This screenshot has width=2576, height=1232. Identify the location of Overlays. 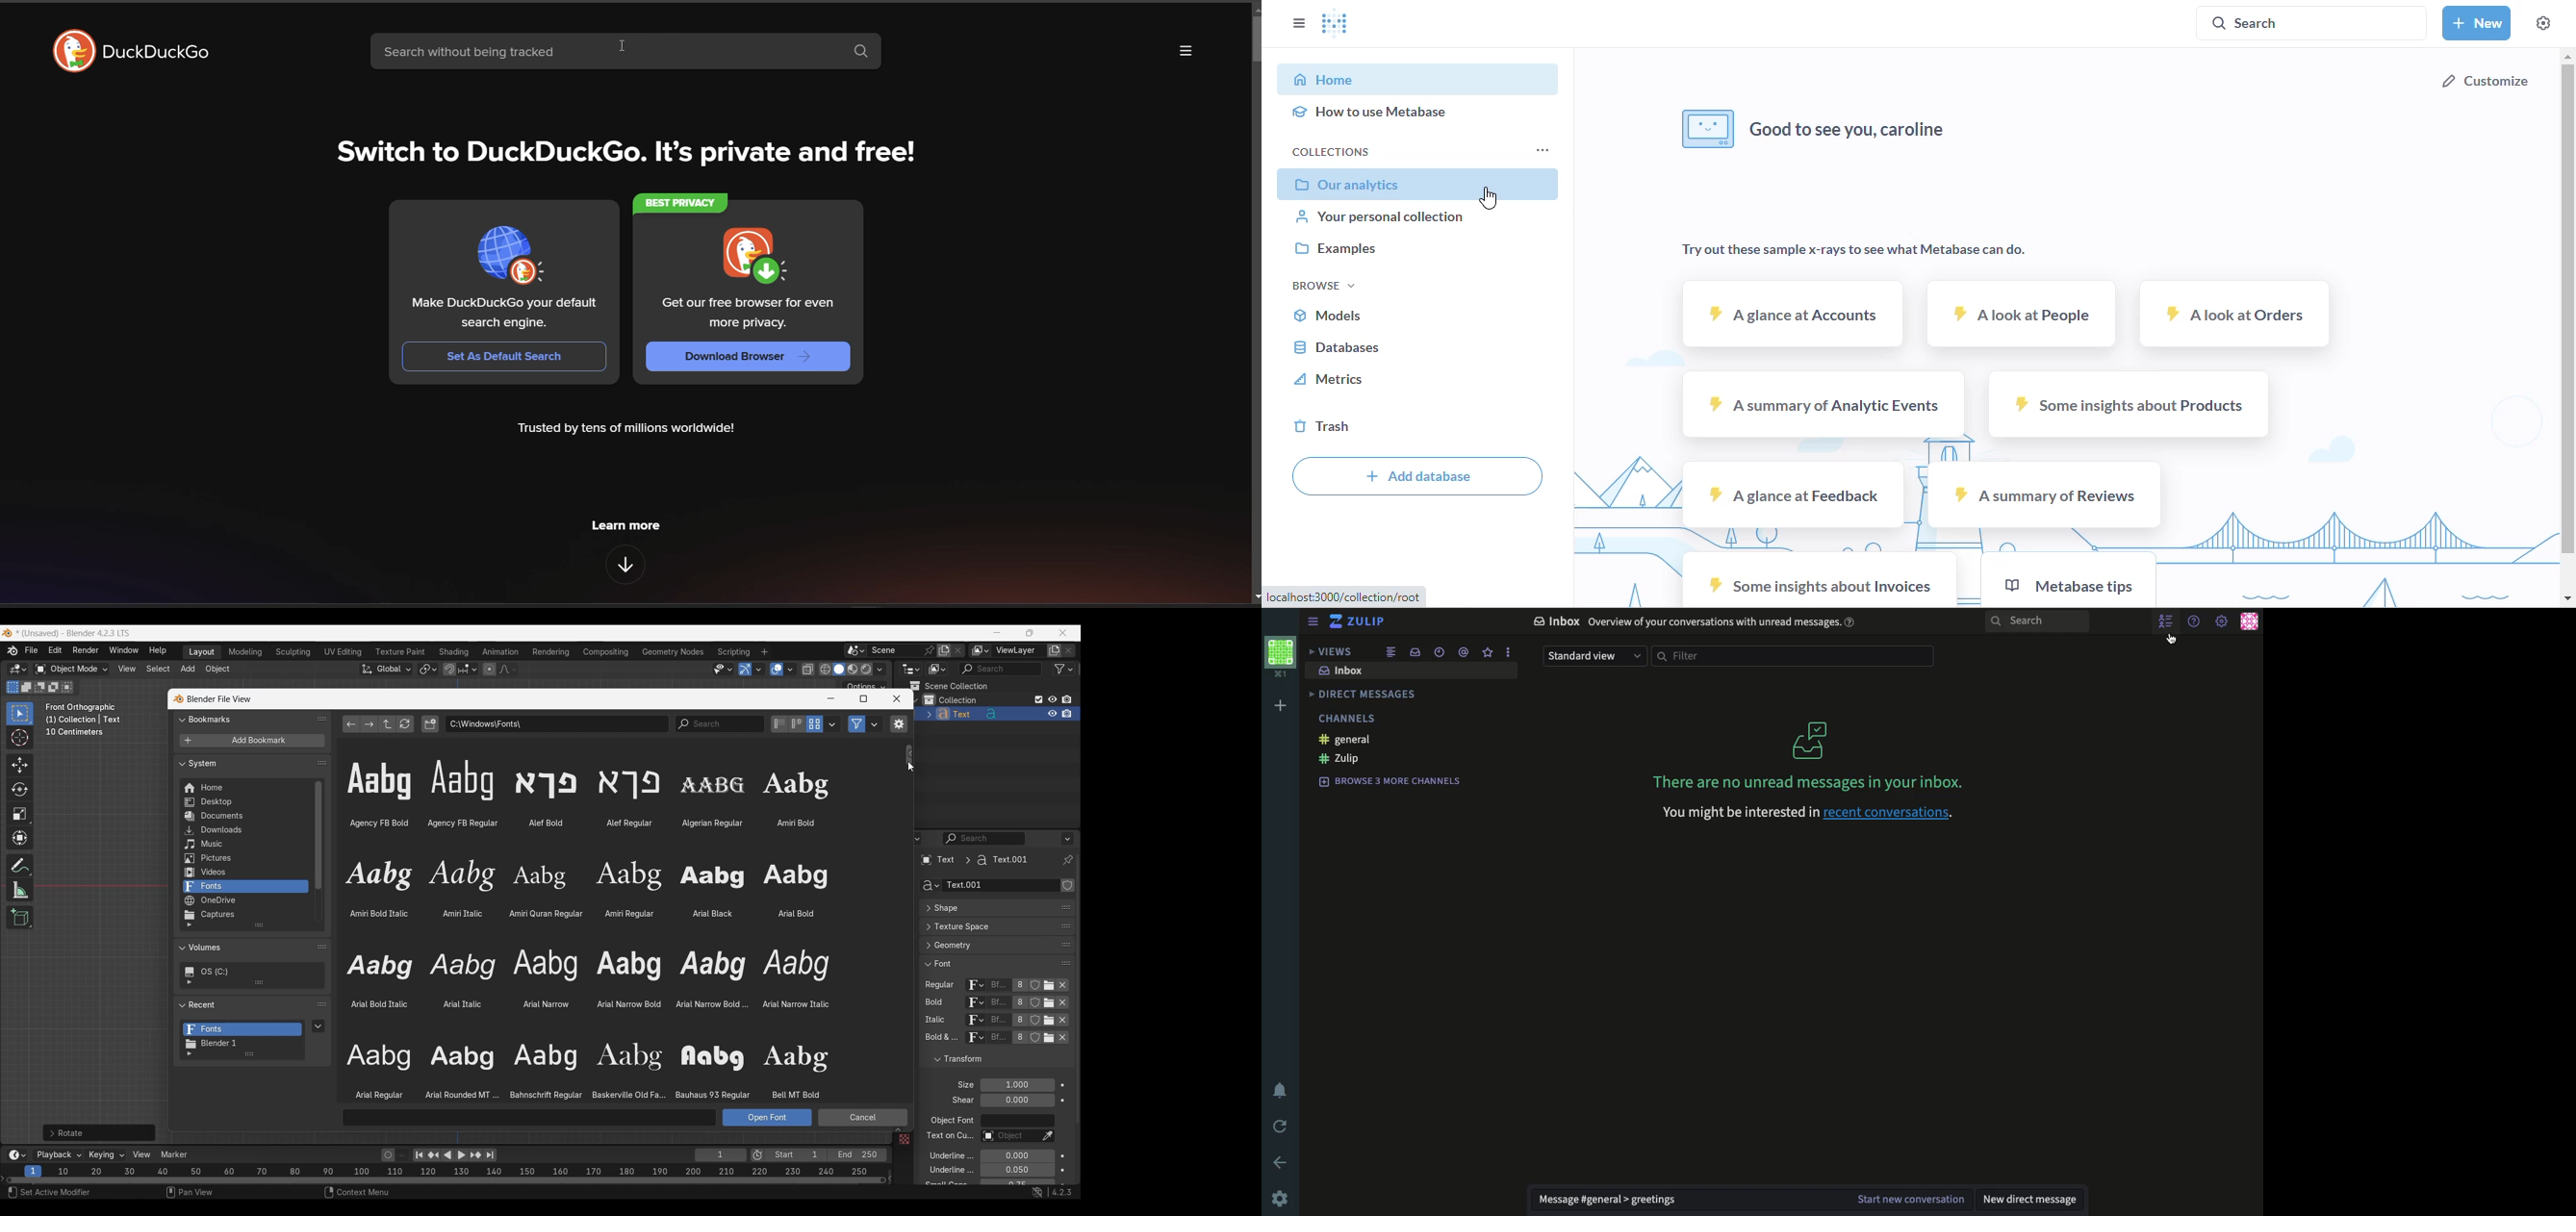
(790, 669).